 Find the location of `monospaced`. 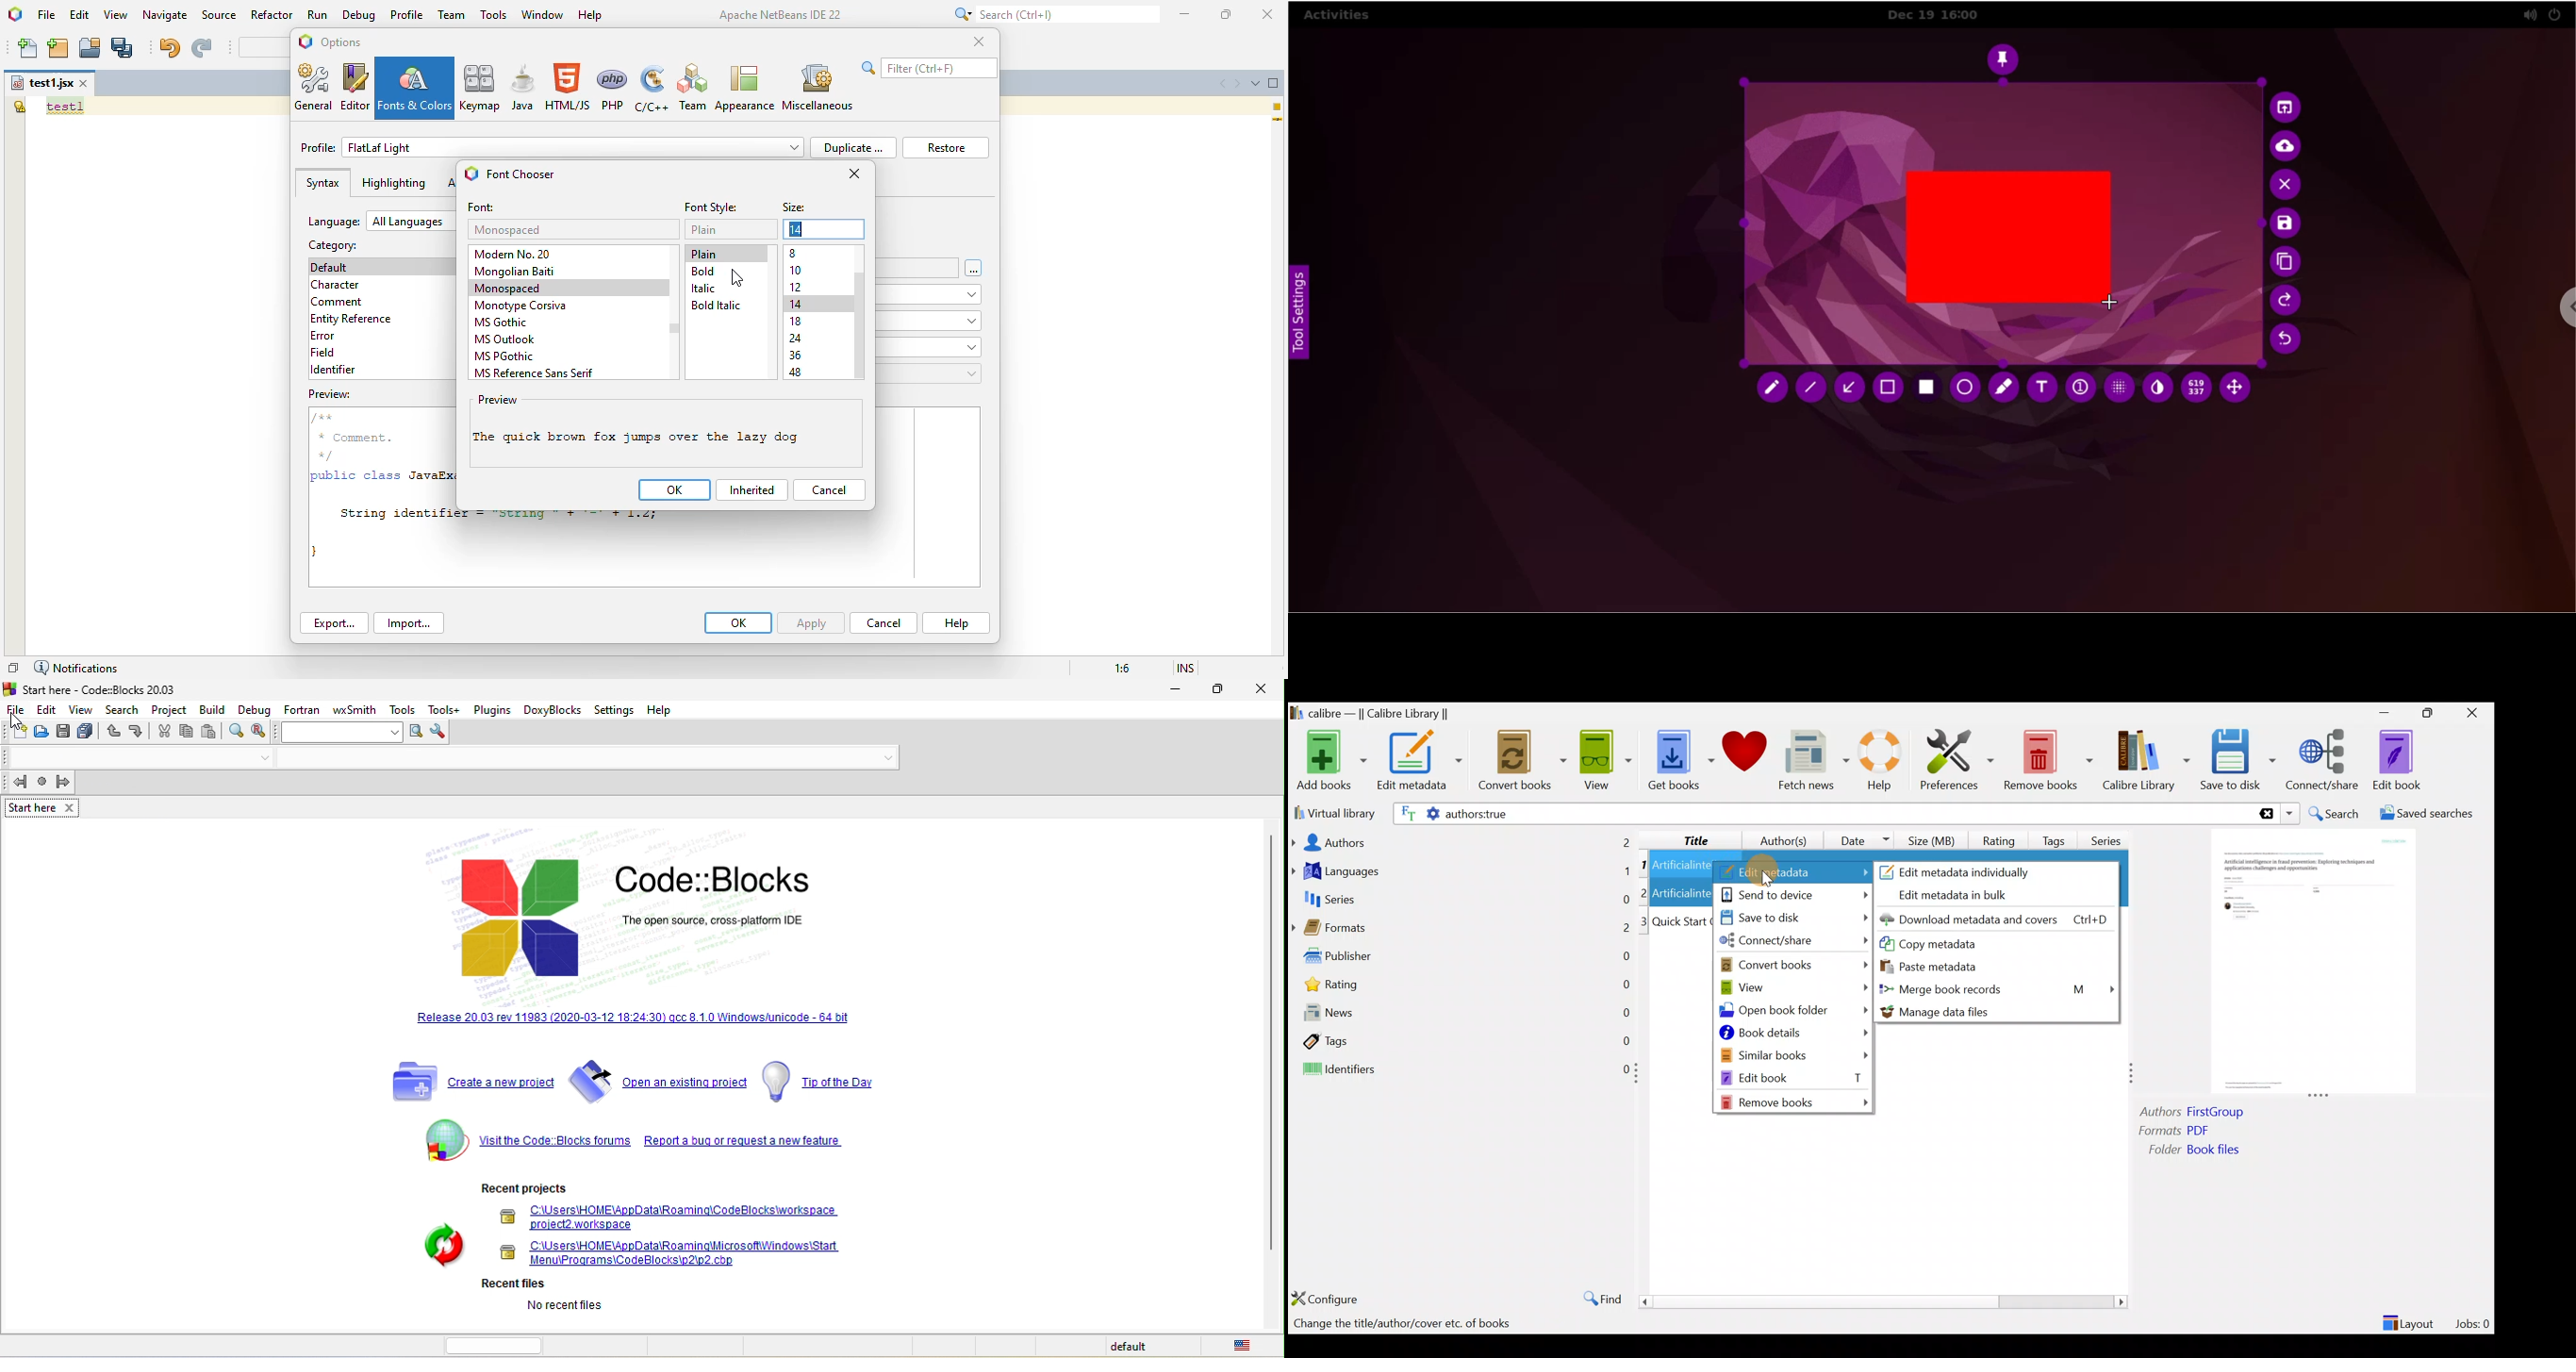

monospaced is located at coordinates (509, 230).